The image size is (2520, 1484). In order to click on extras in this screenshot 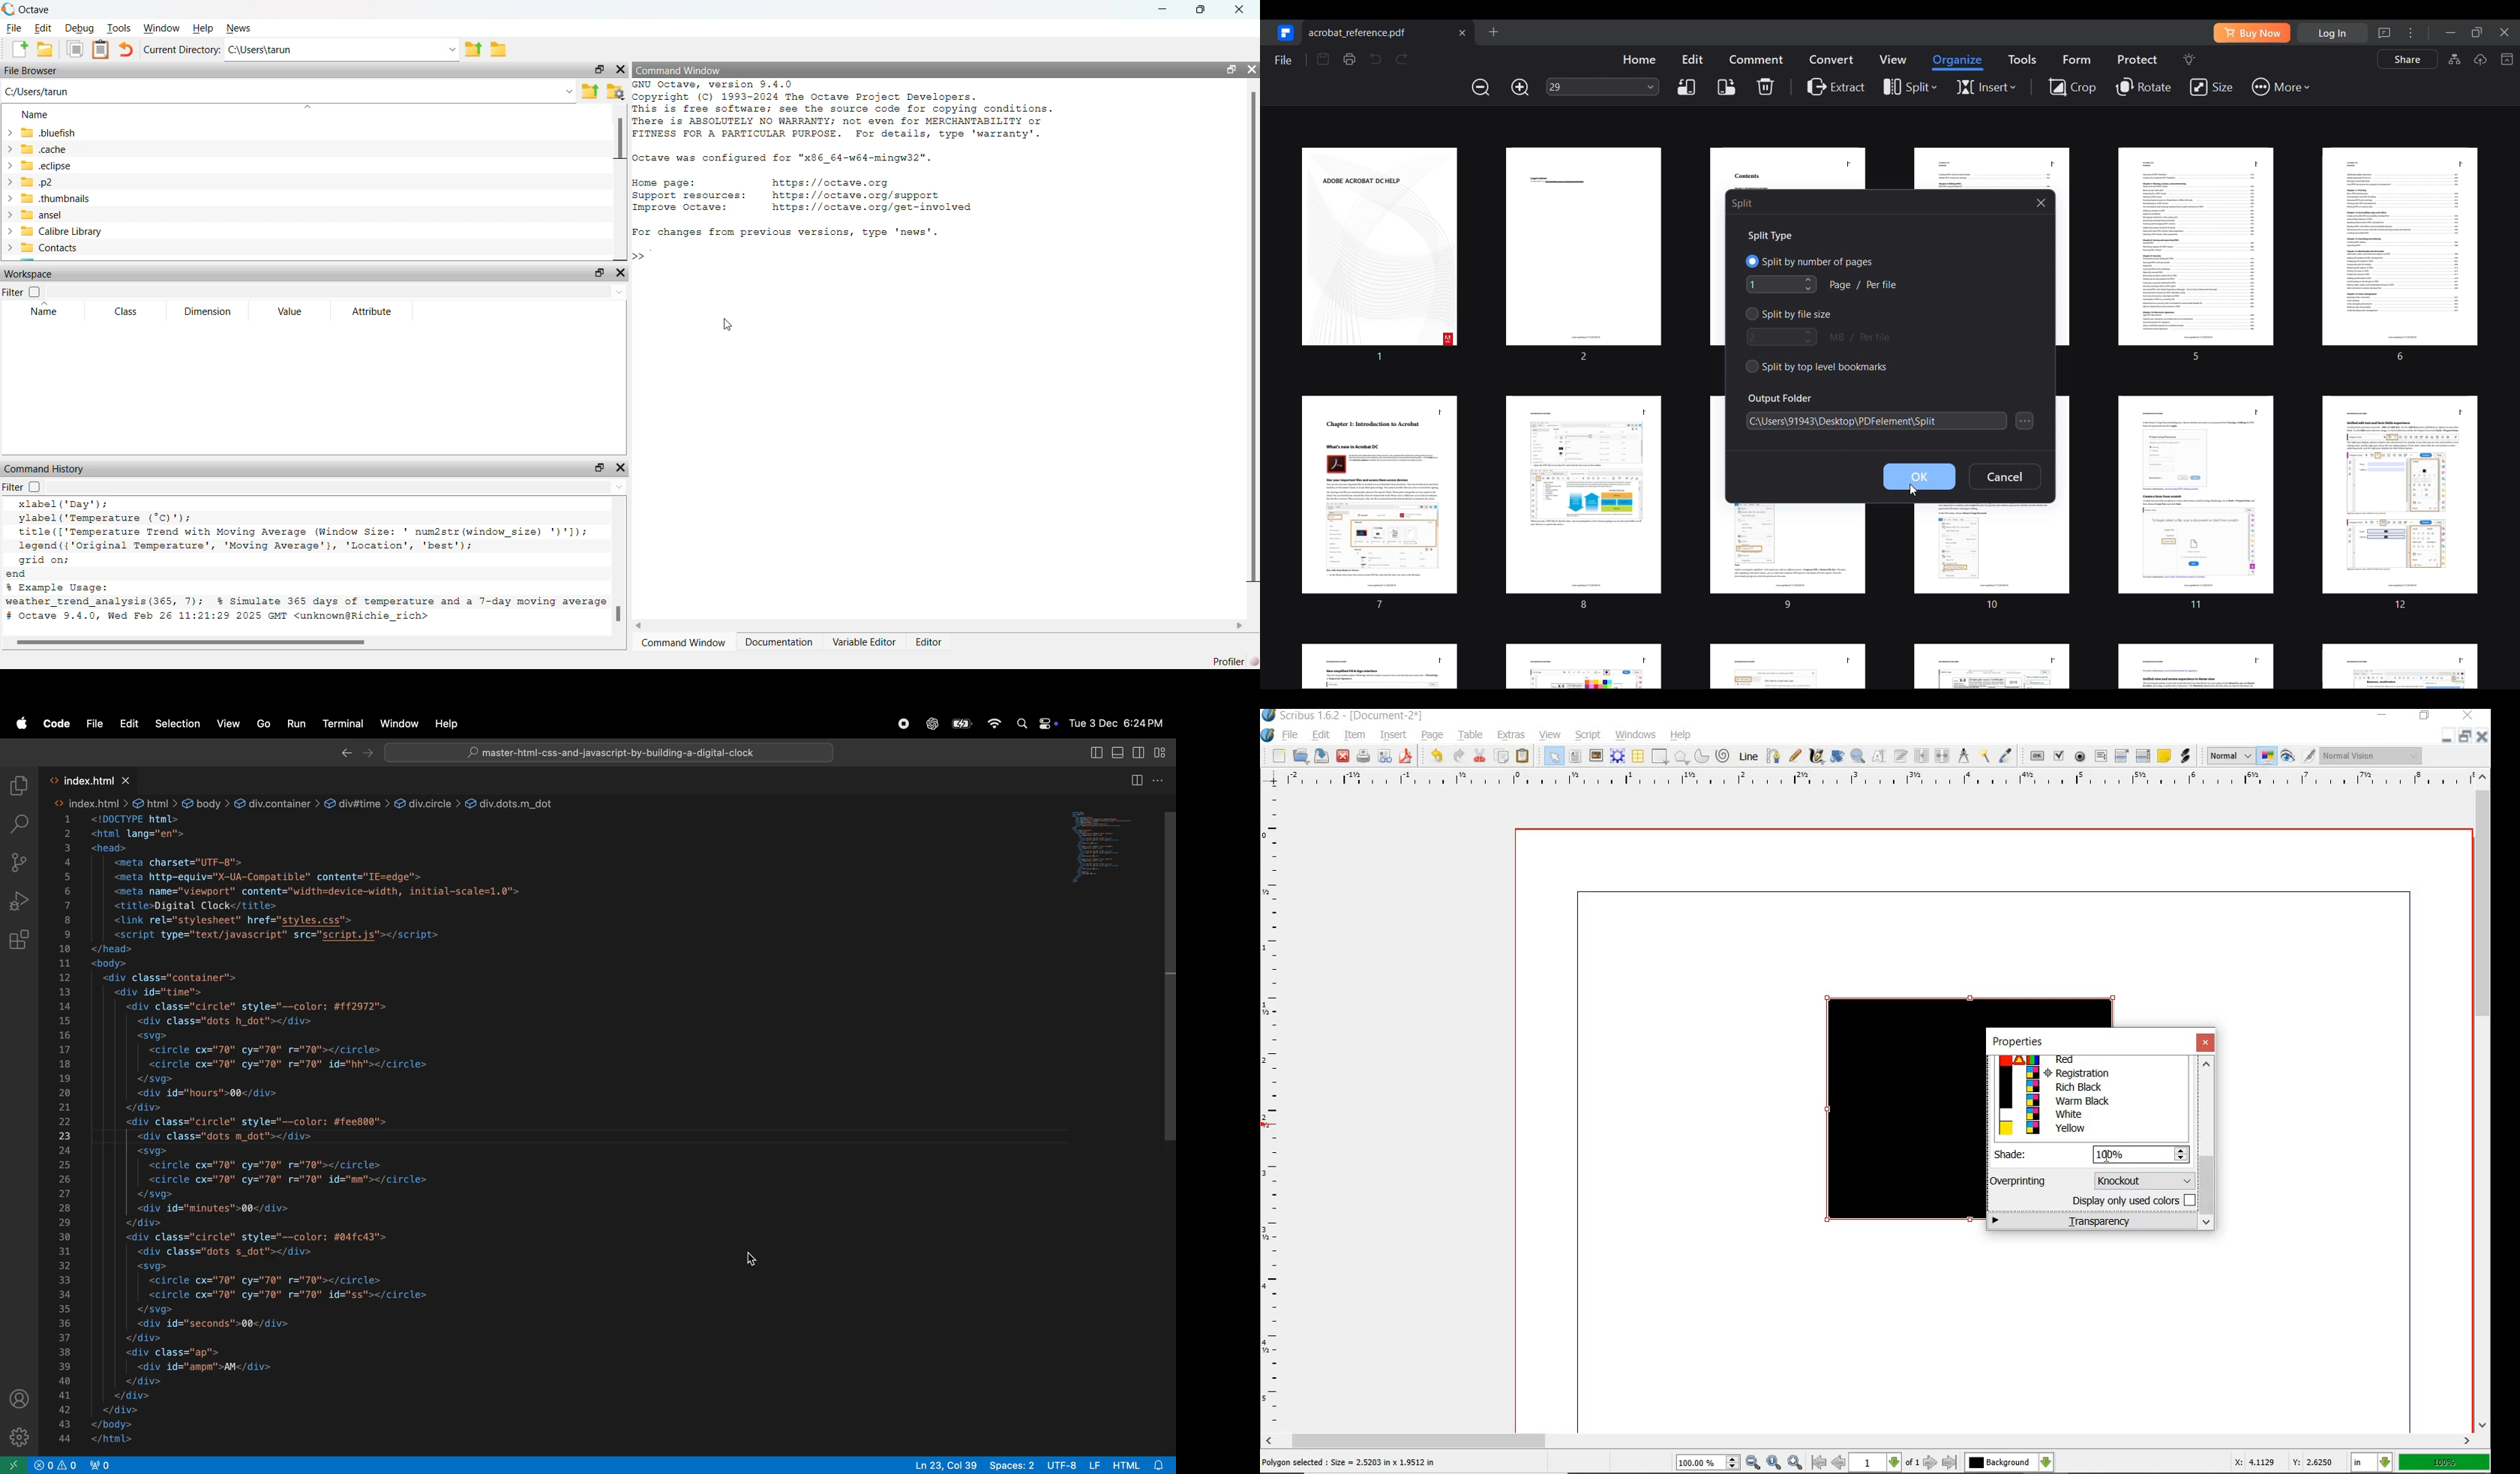, I will do `click(1512, 735)`.